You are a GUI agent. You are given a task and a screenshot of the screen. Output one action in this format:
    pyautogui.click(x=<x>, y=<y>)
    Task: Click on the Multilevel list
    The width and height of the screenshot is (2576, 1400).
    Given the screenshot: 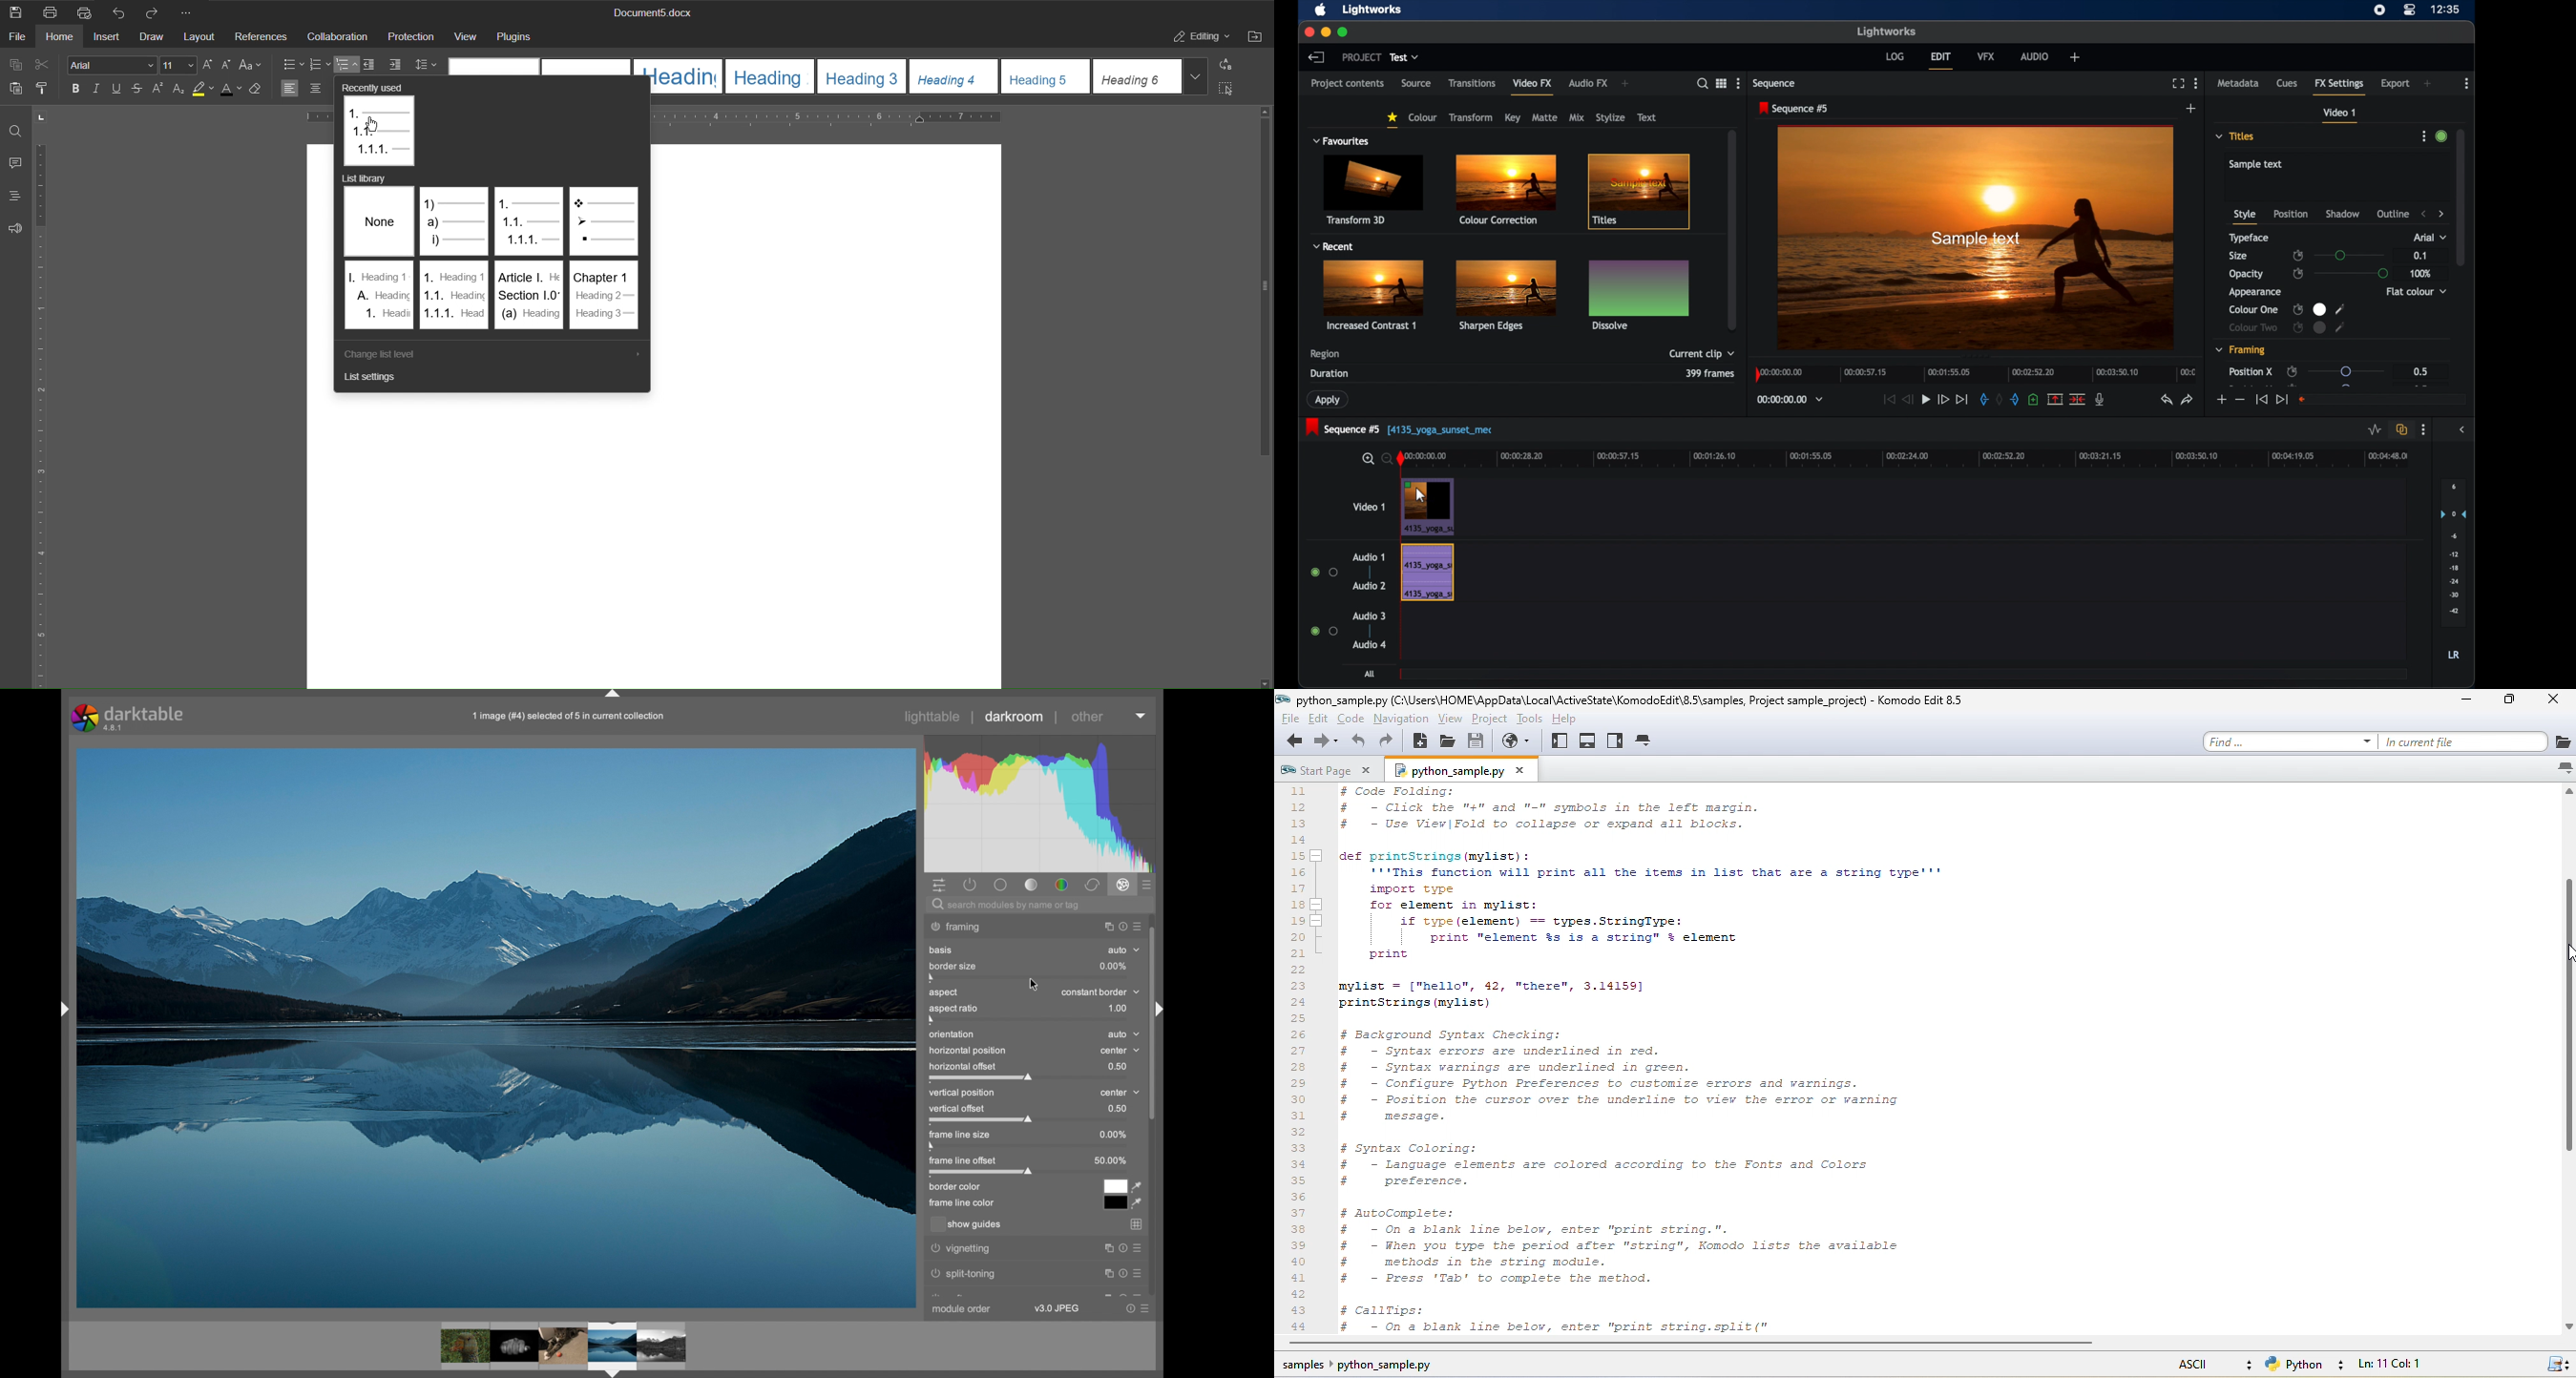 What is the action you would take?
    pyautogui.click(x=347, y=65)
    